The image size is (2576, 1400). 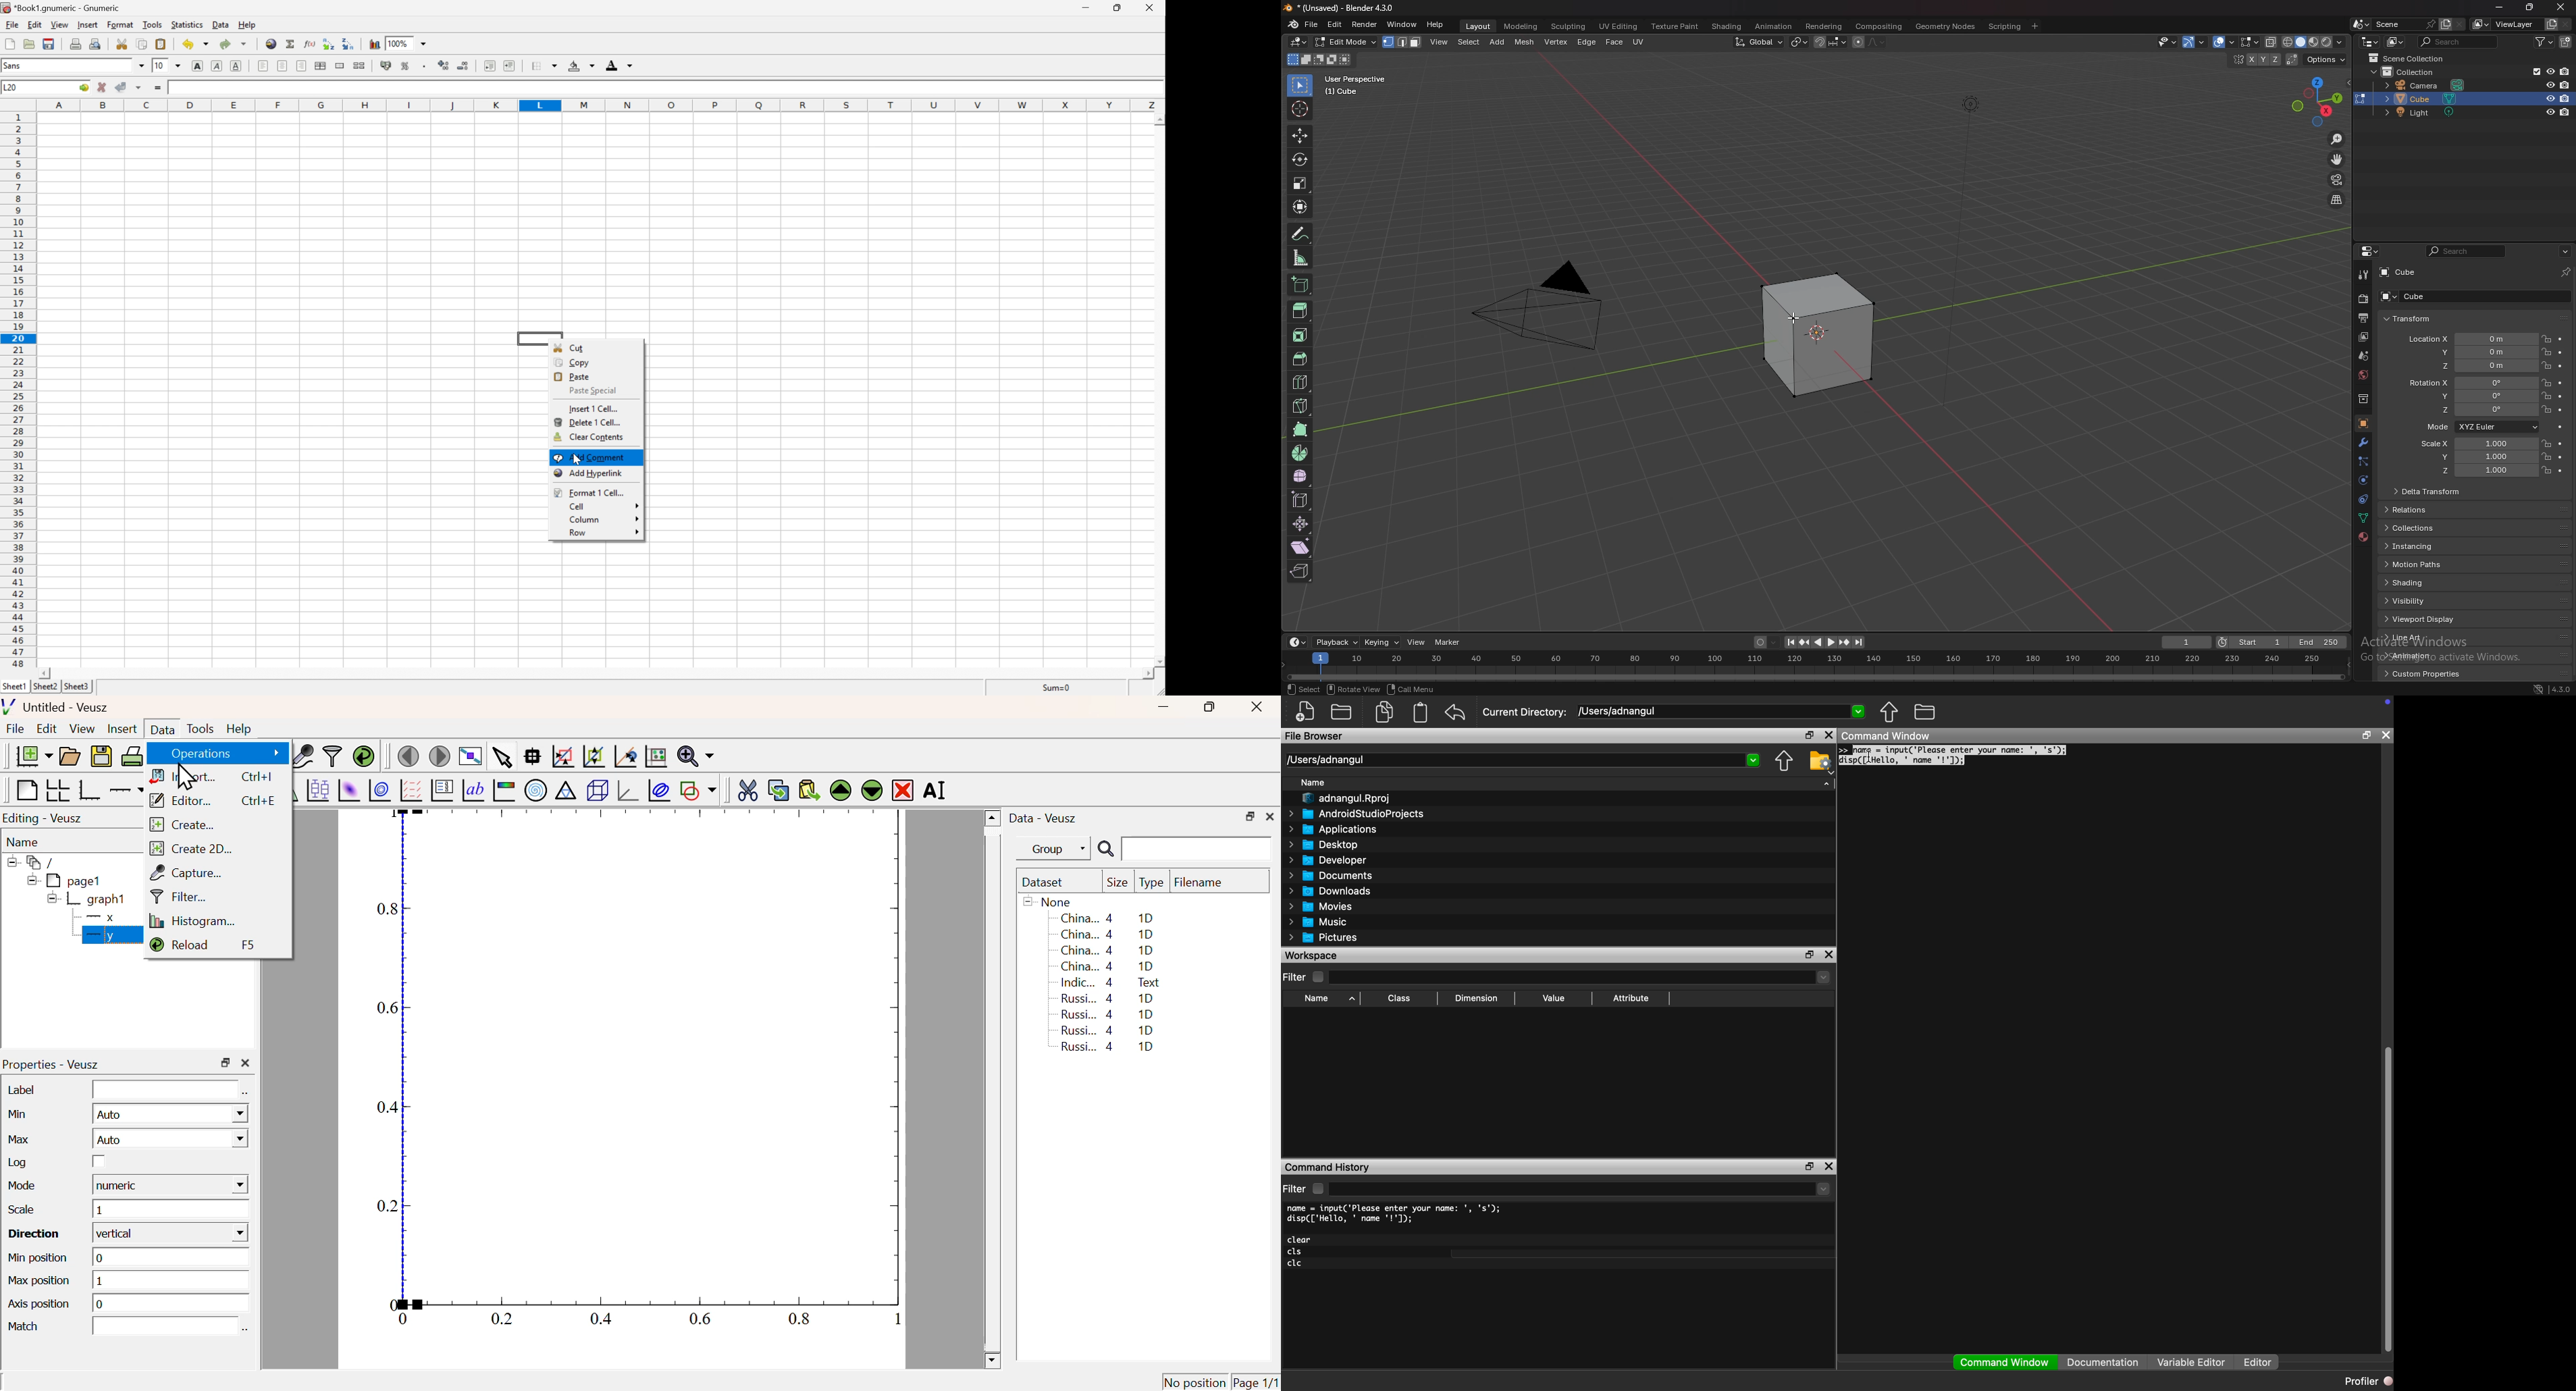 What do you see at coordinates (1300, 183) in the screenshot?
I see `scale` at bounding box center [1300, 183].